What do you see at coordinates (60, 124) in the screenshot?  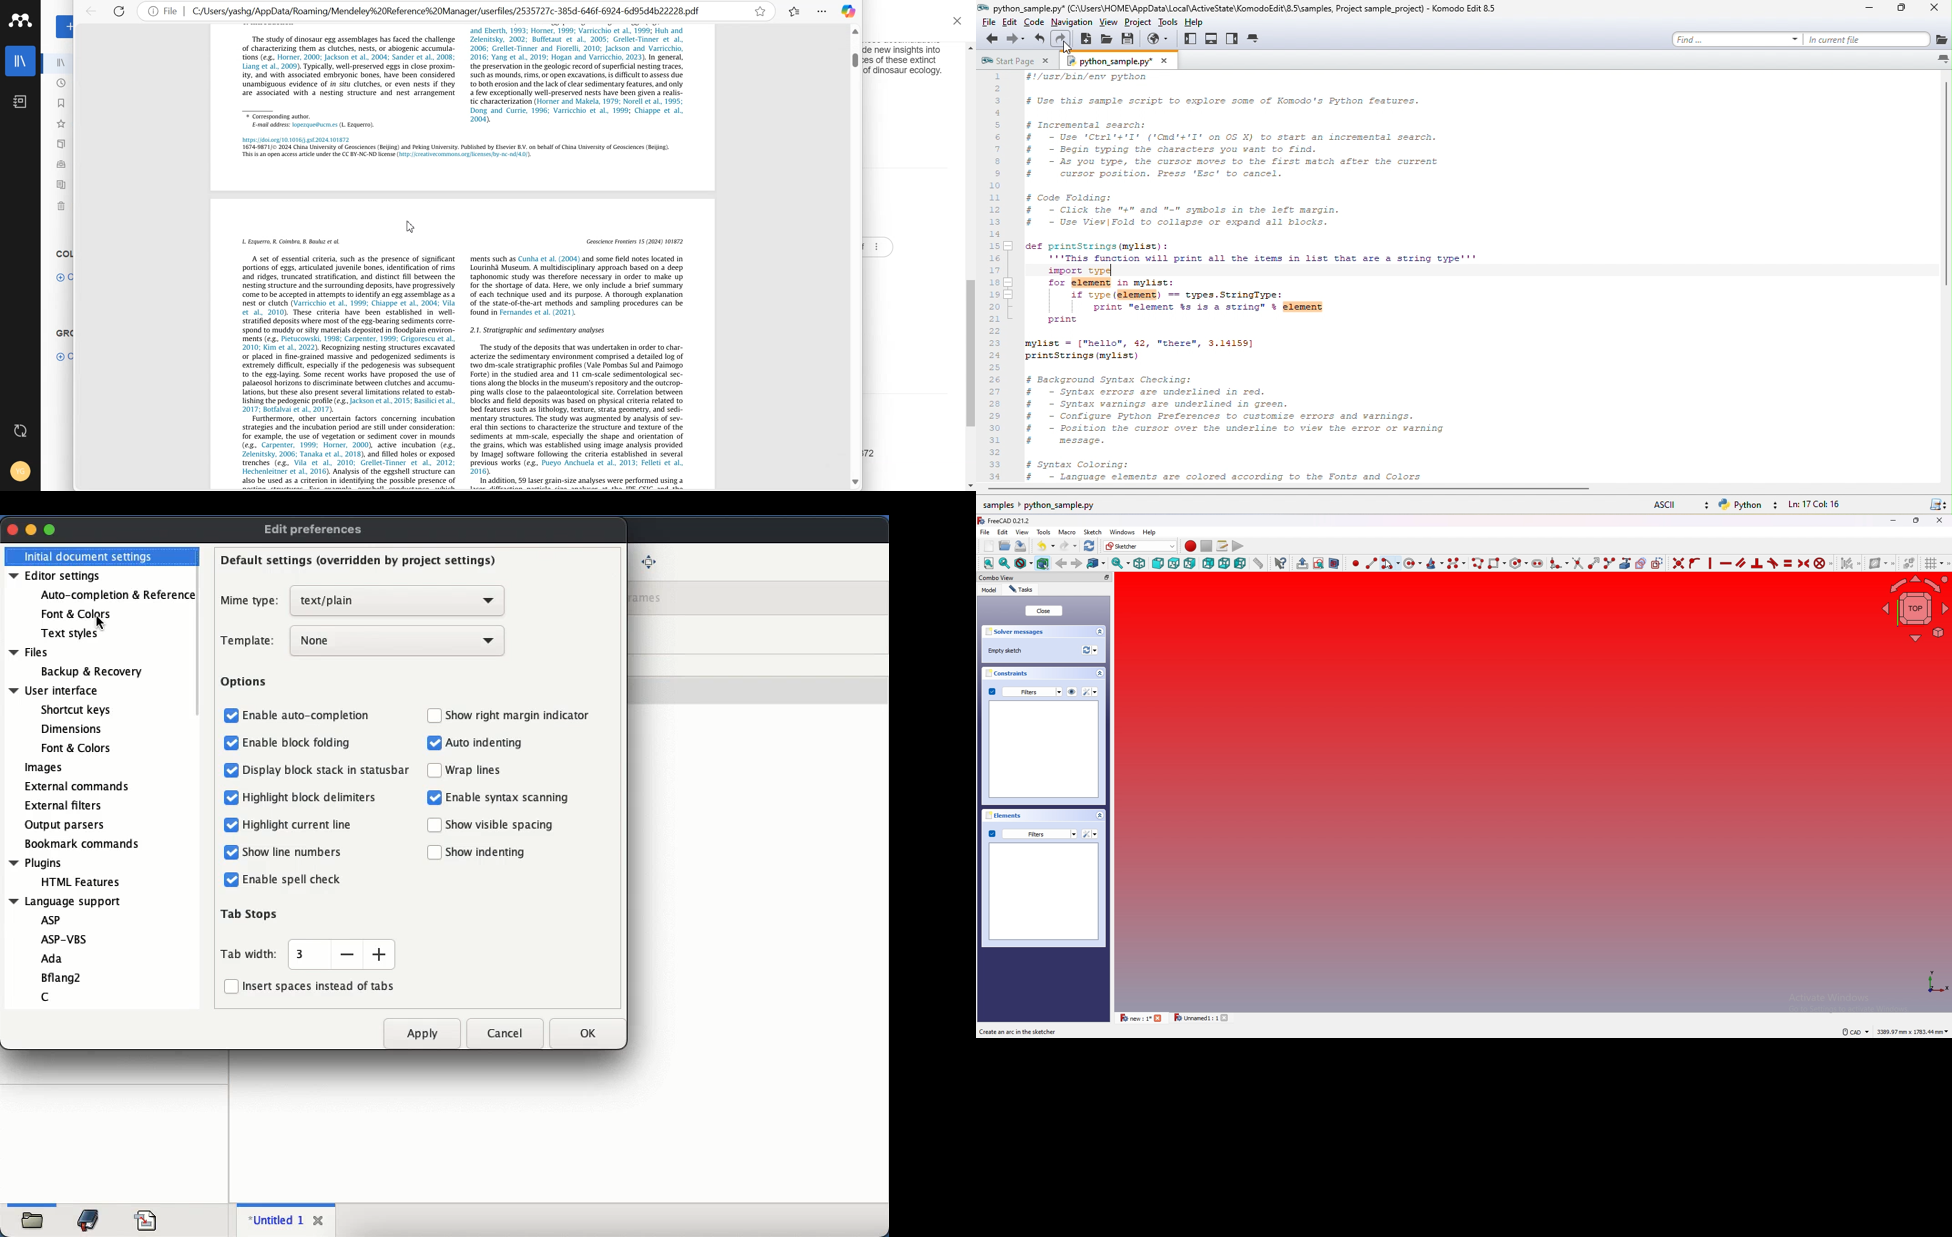 I see `Favorites` at bounding box center [60, 124].